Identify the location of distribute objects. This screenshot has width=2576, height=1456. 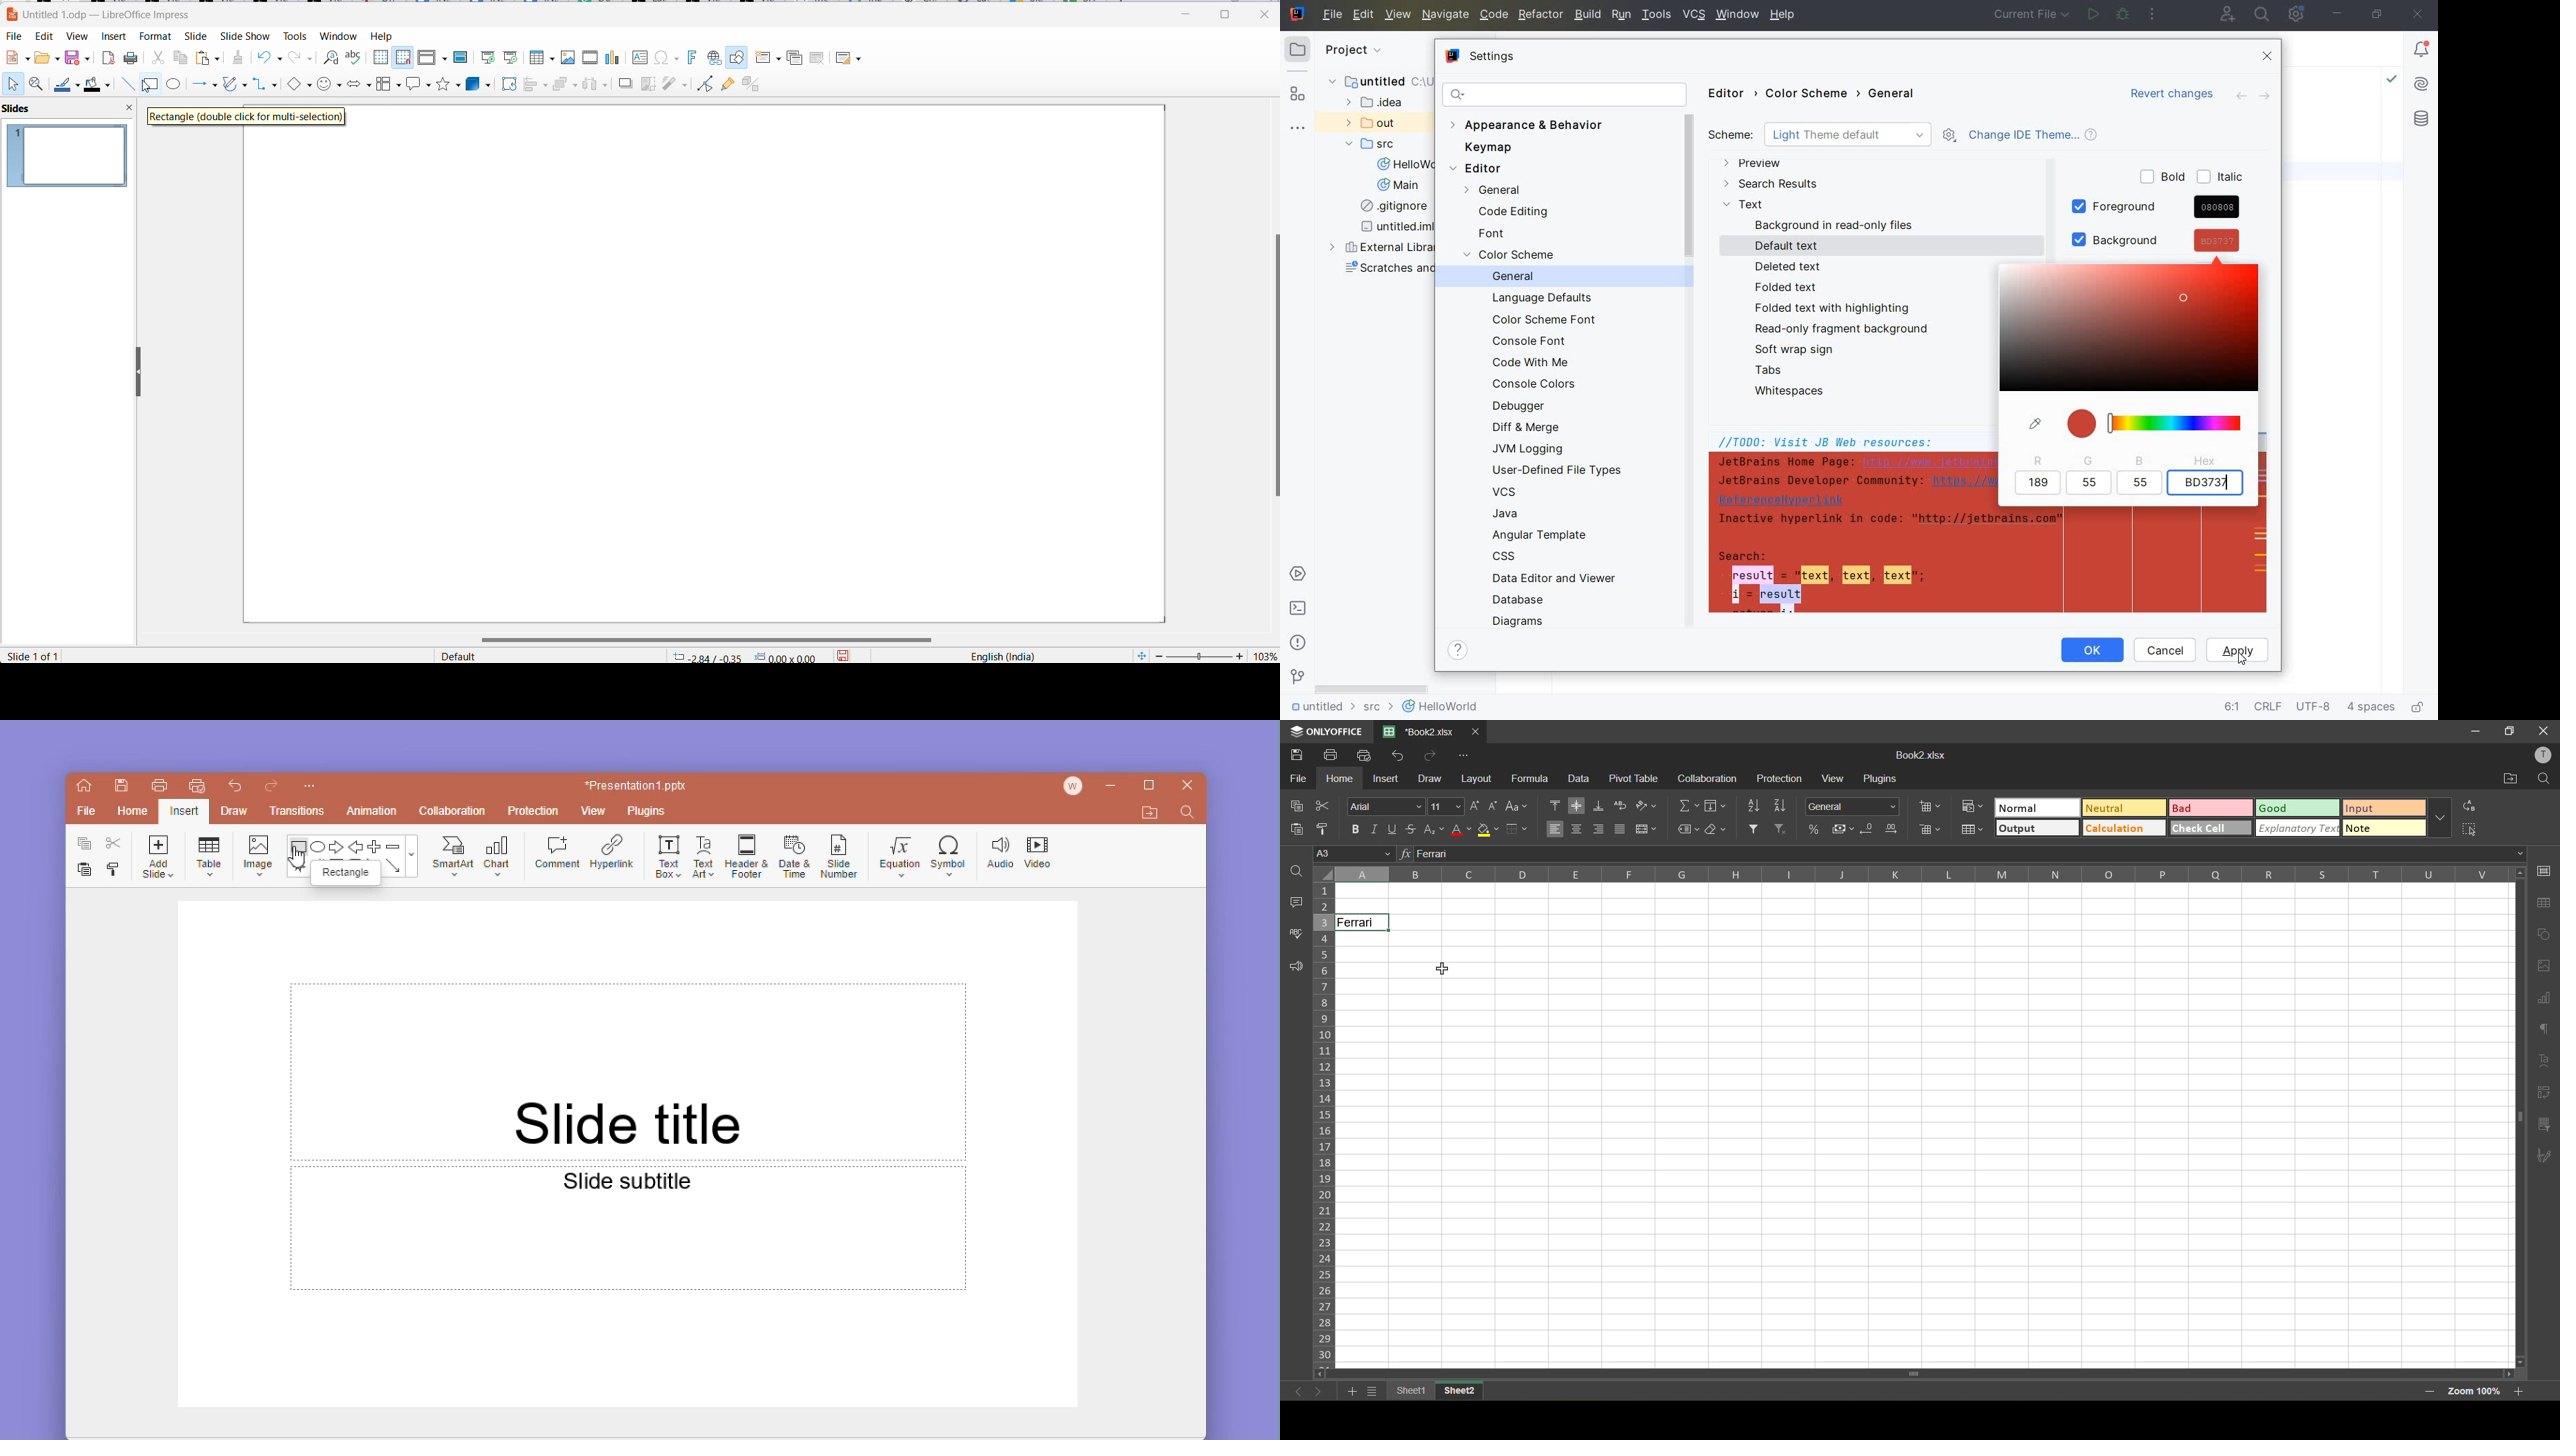
(595, 85).